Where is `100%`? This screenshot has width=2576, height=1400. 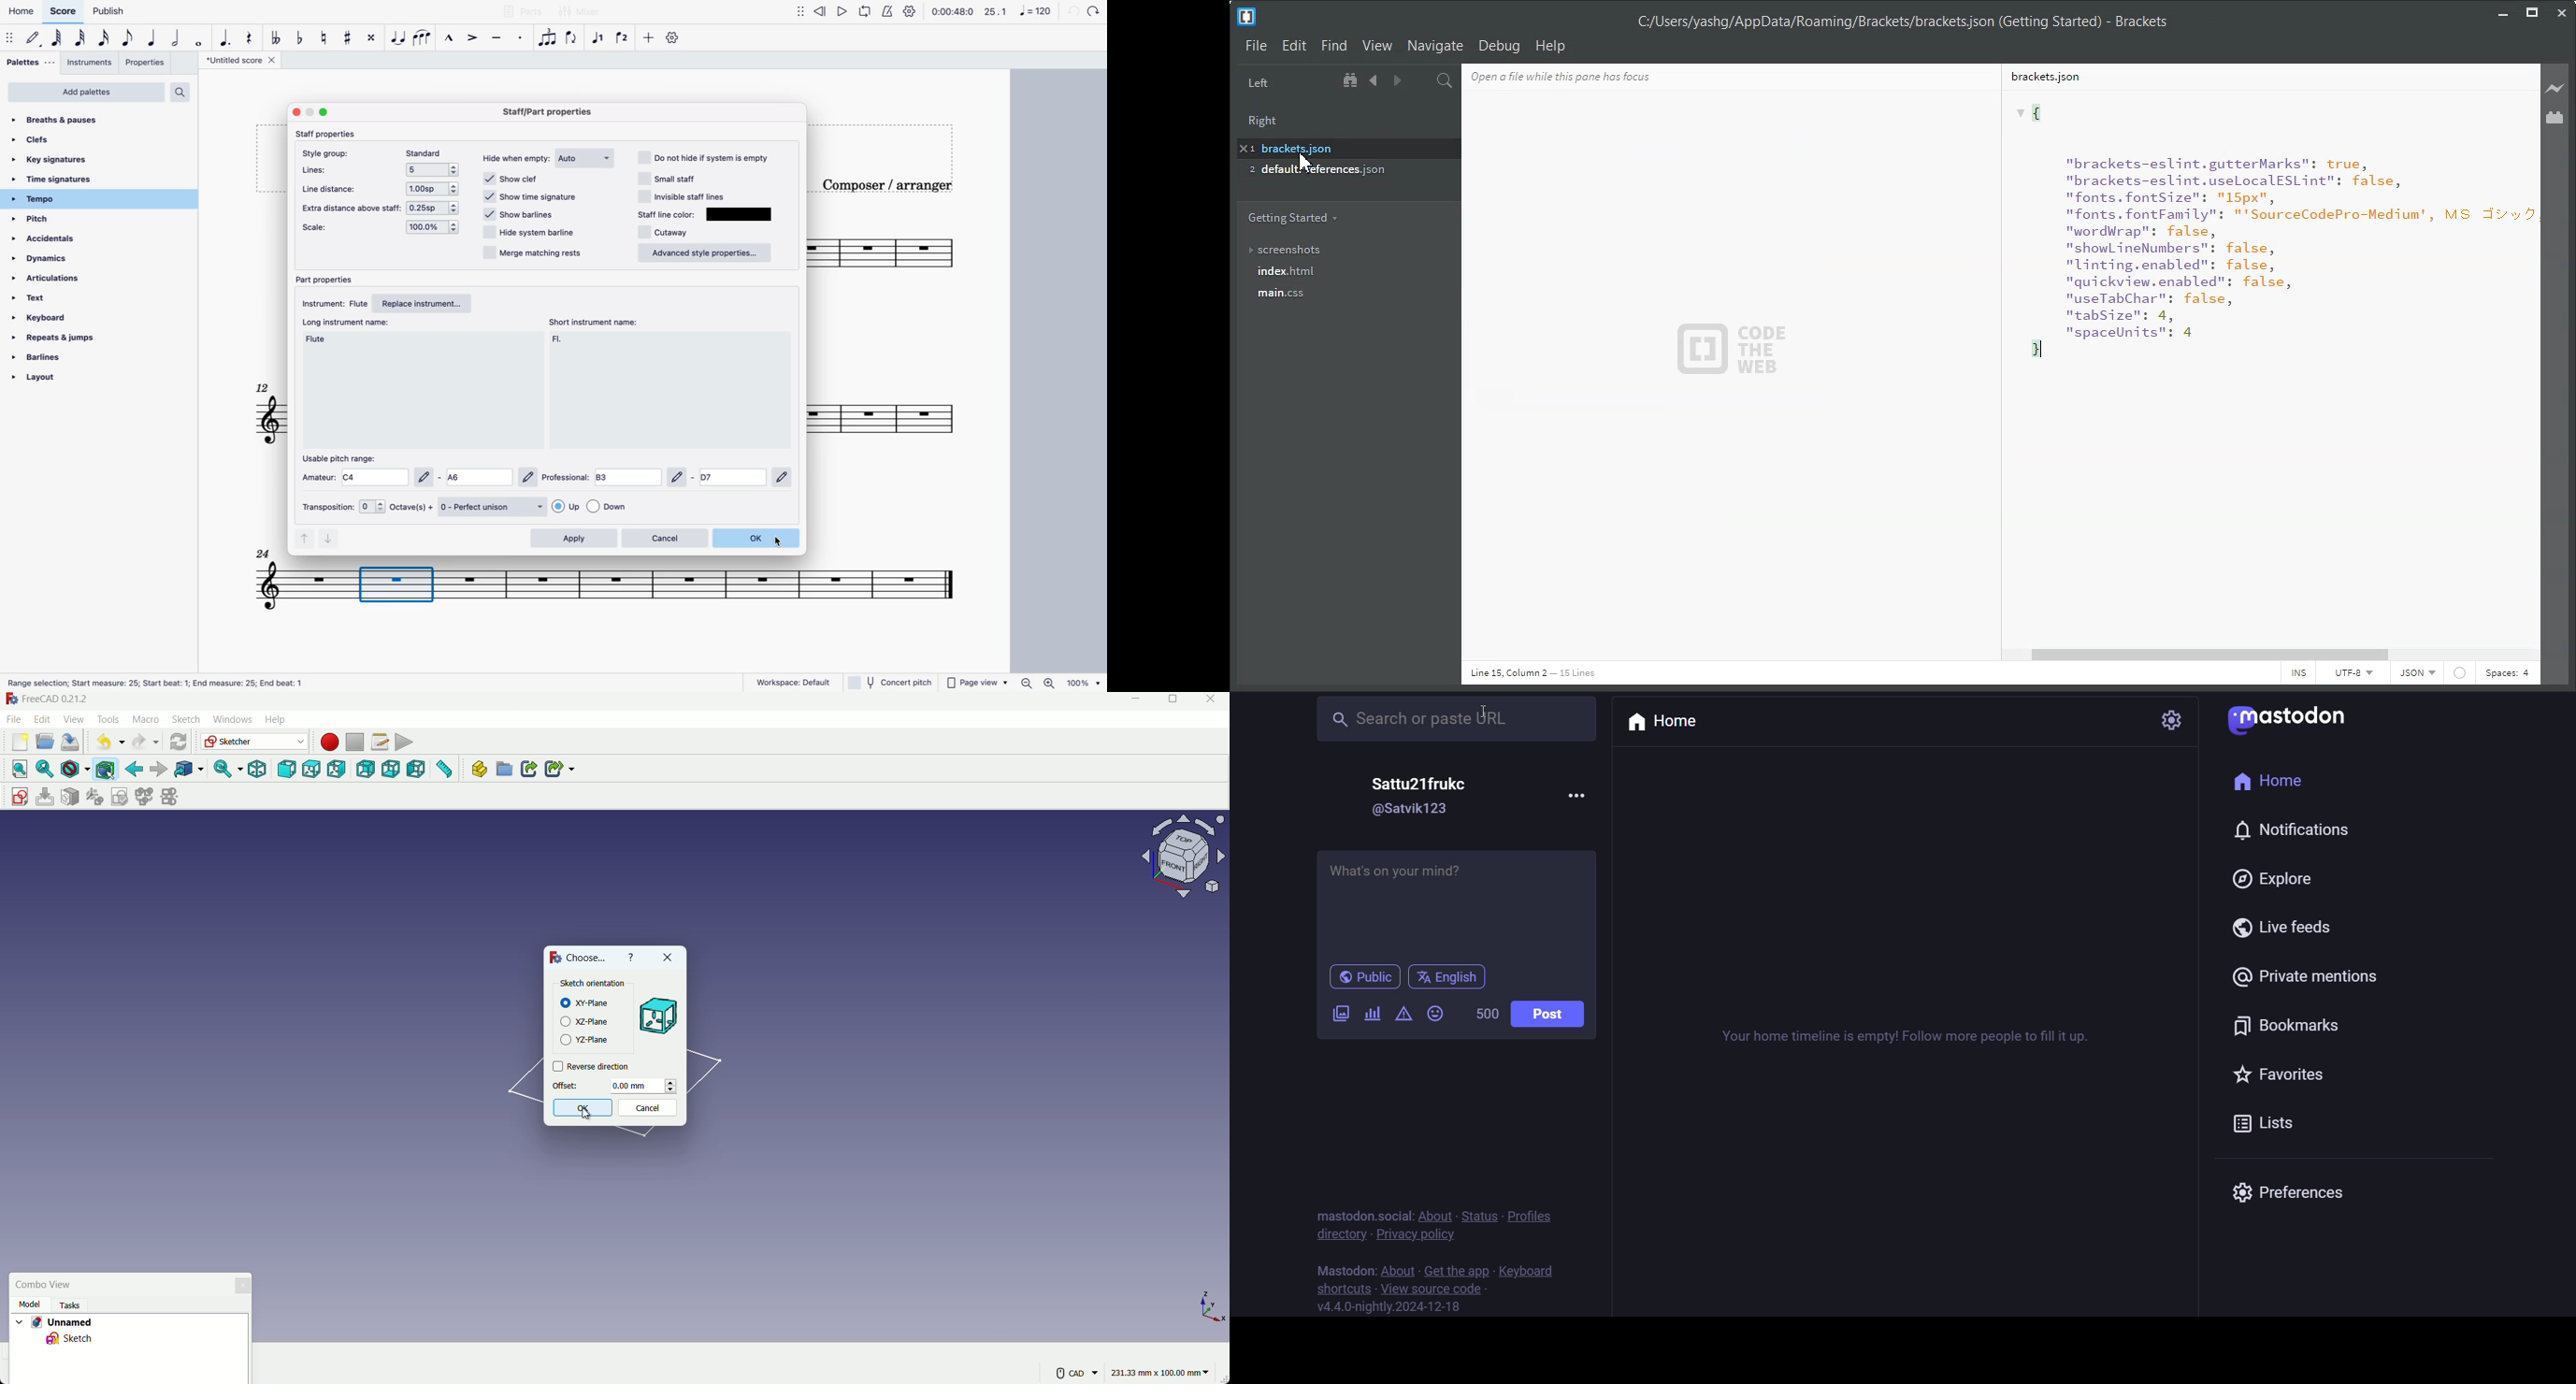
100% is located at coordinates (1084, 683).